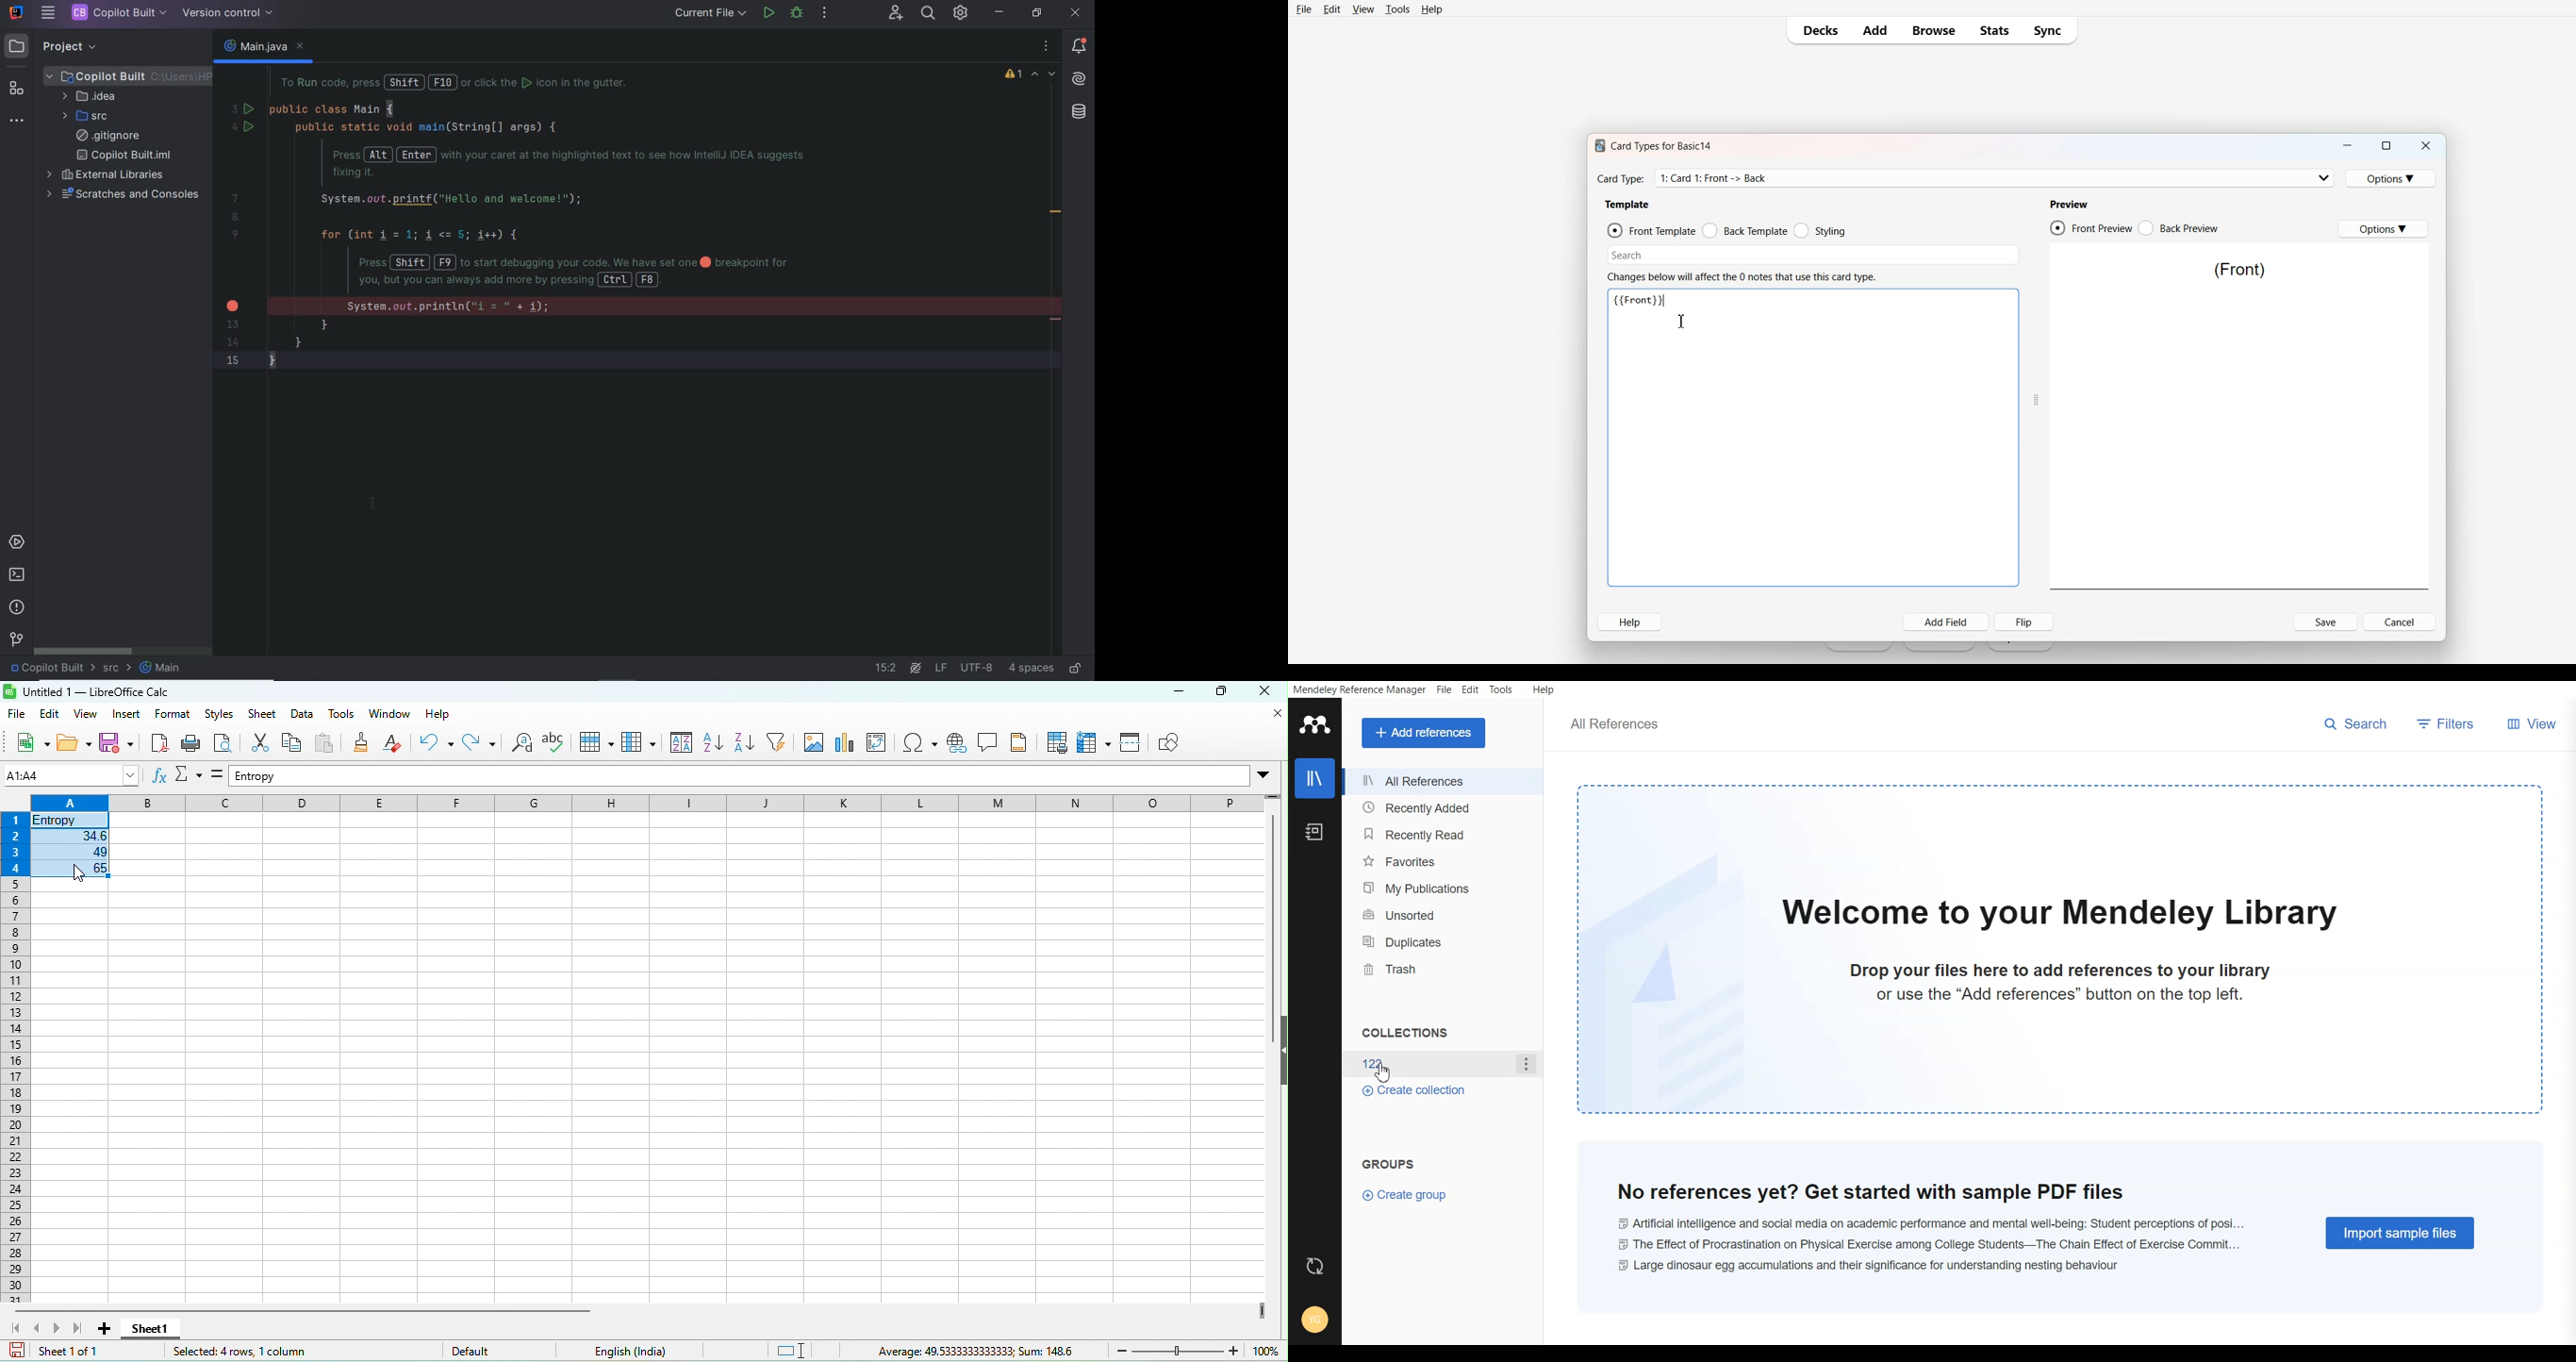  I want to click on Sync, so click(2050, 30).